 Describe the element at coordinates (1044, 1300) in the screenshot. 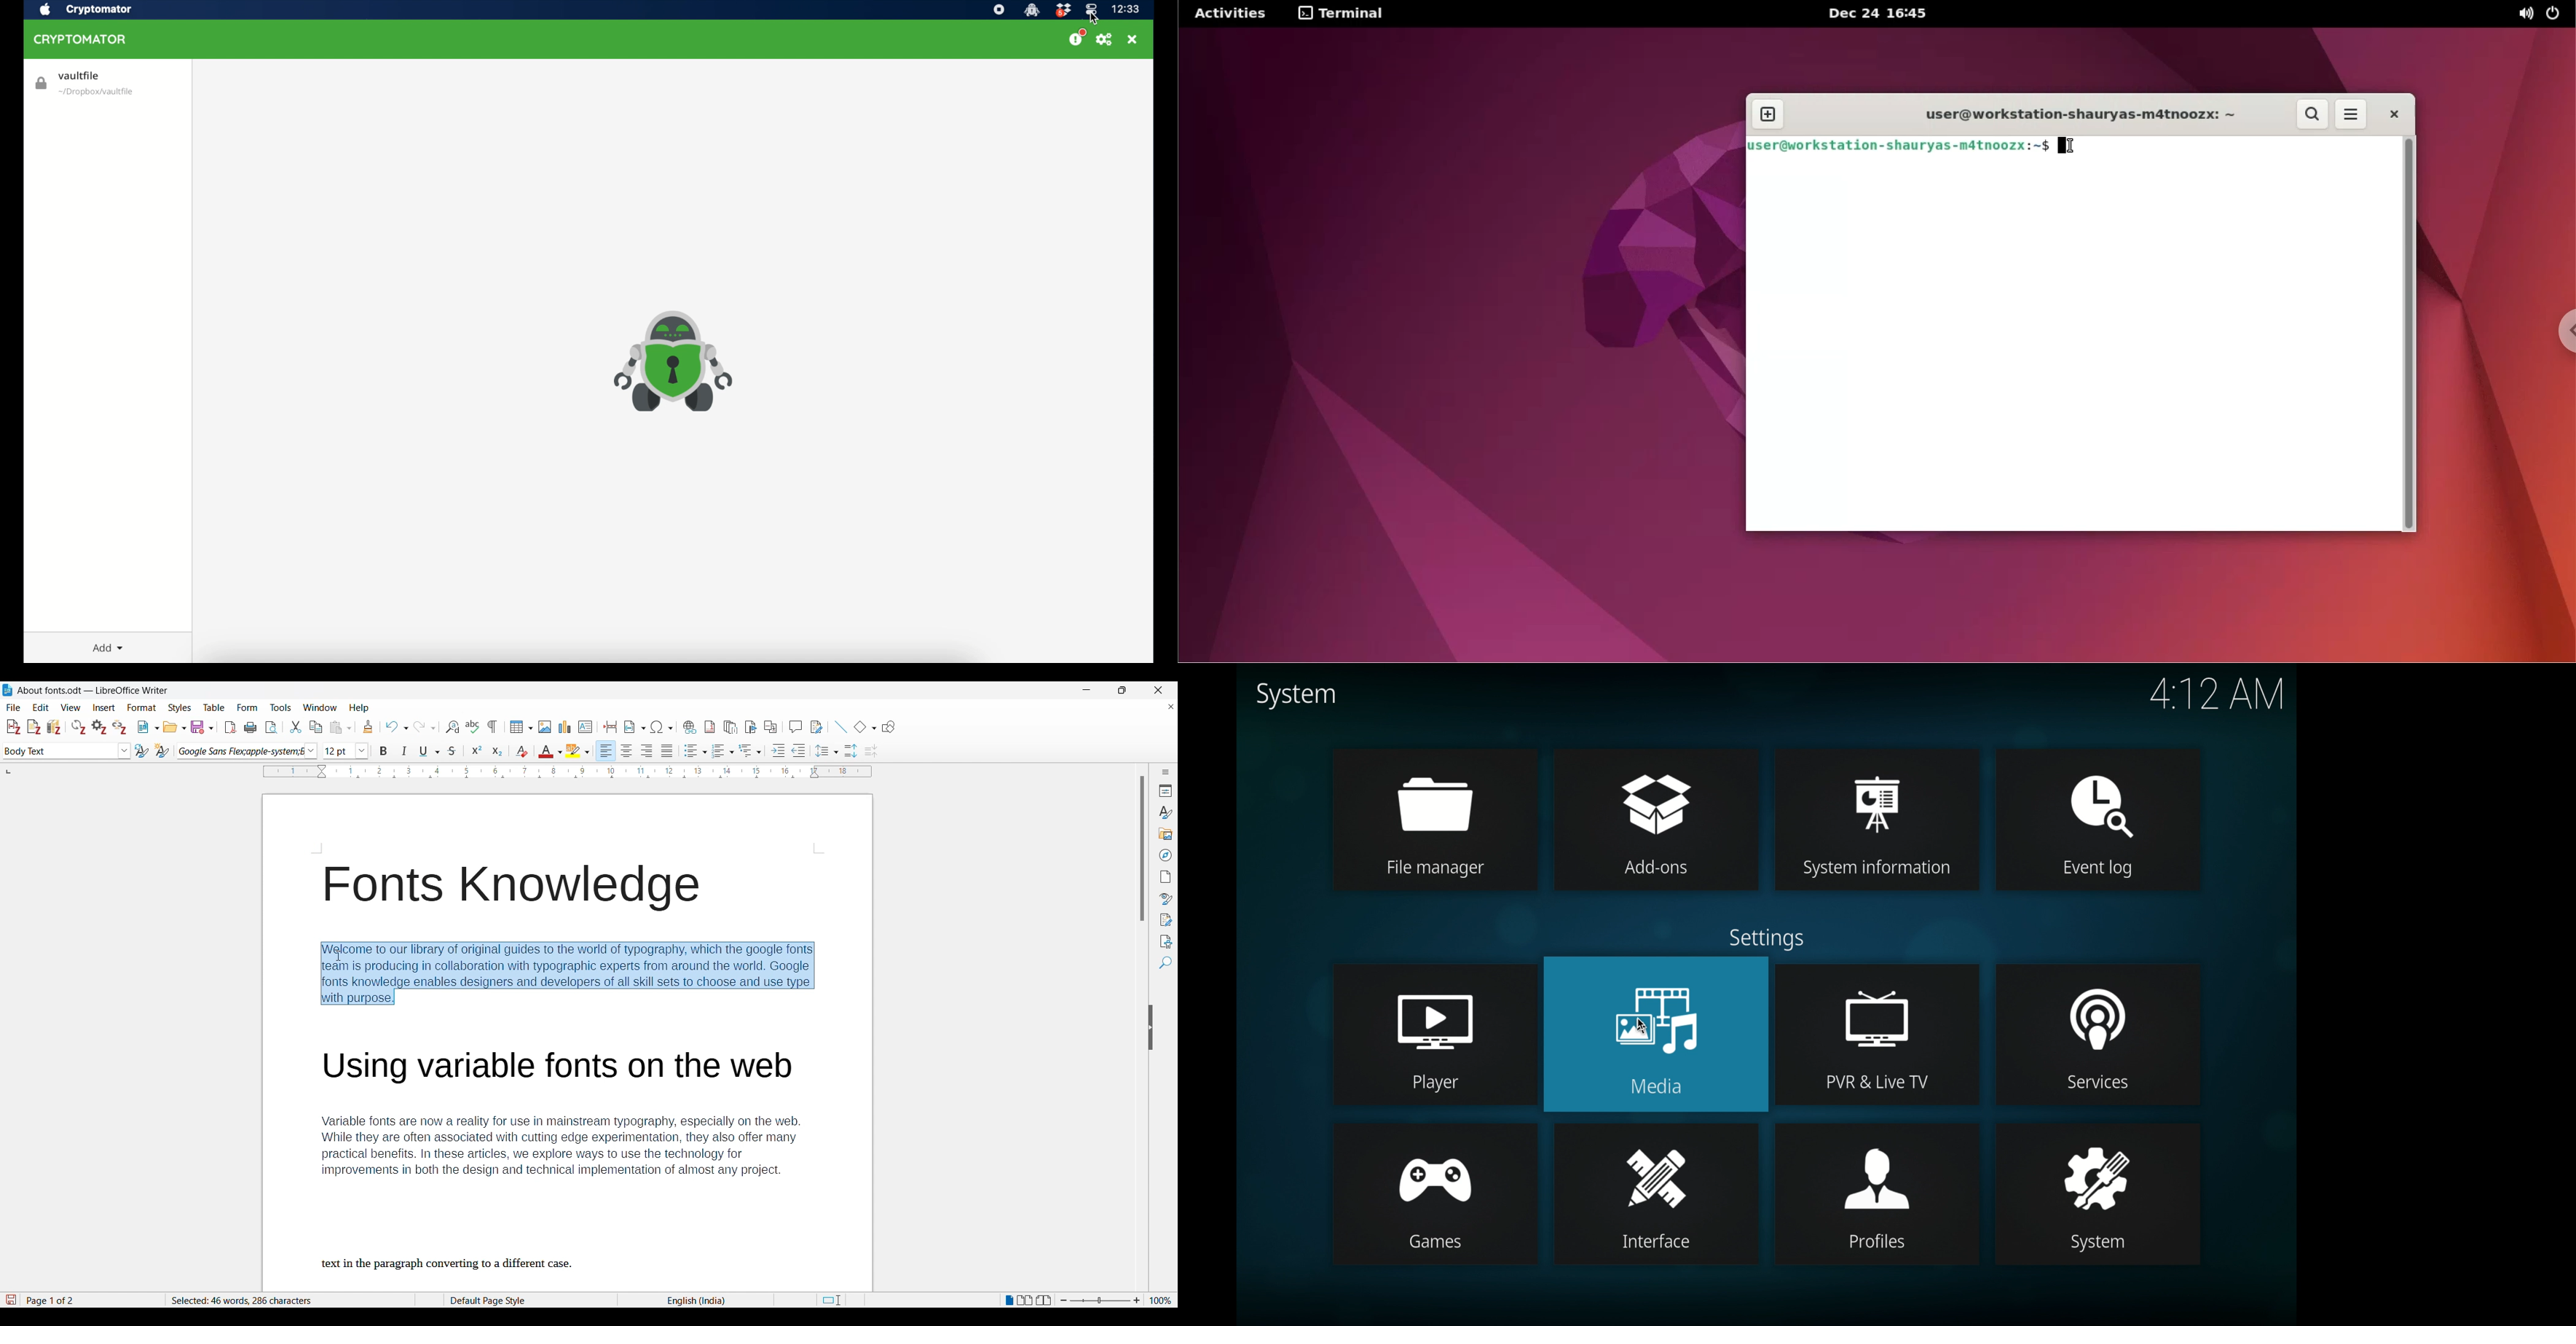

I see `Book view` at that location.